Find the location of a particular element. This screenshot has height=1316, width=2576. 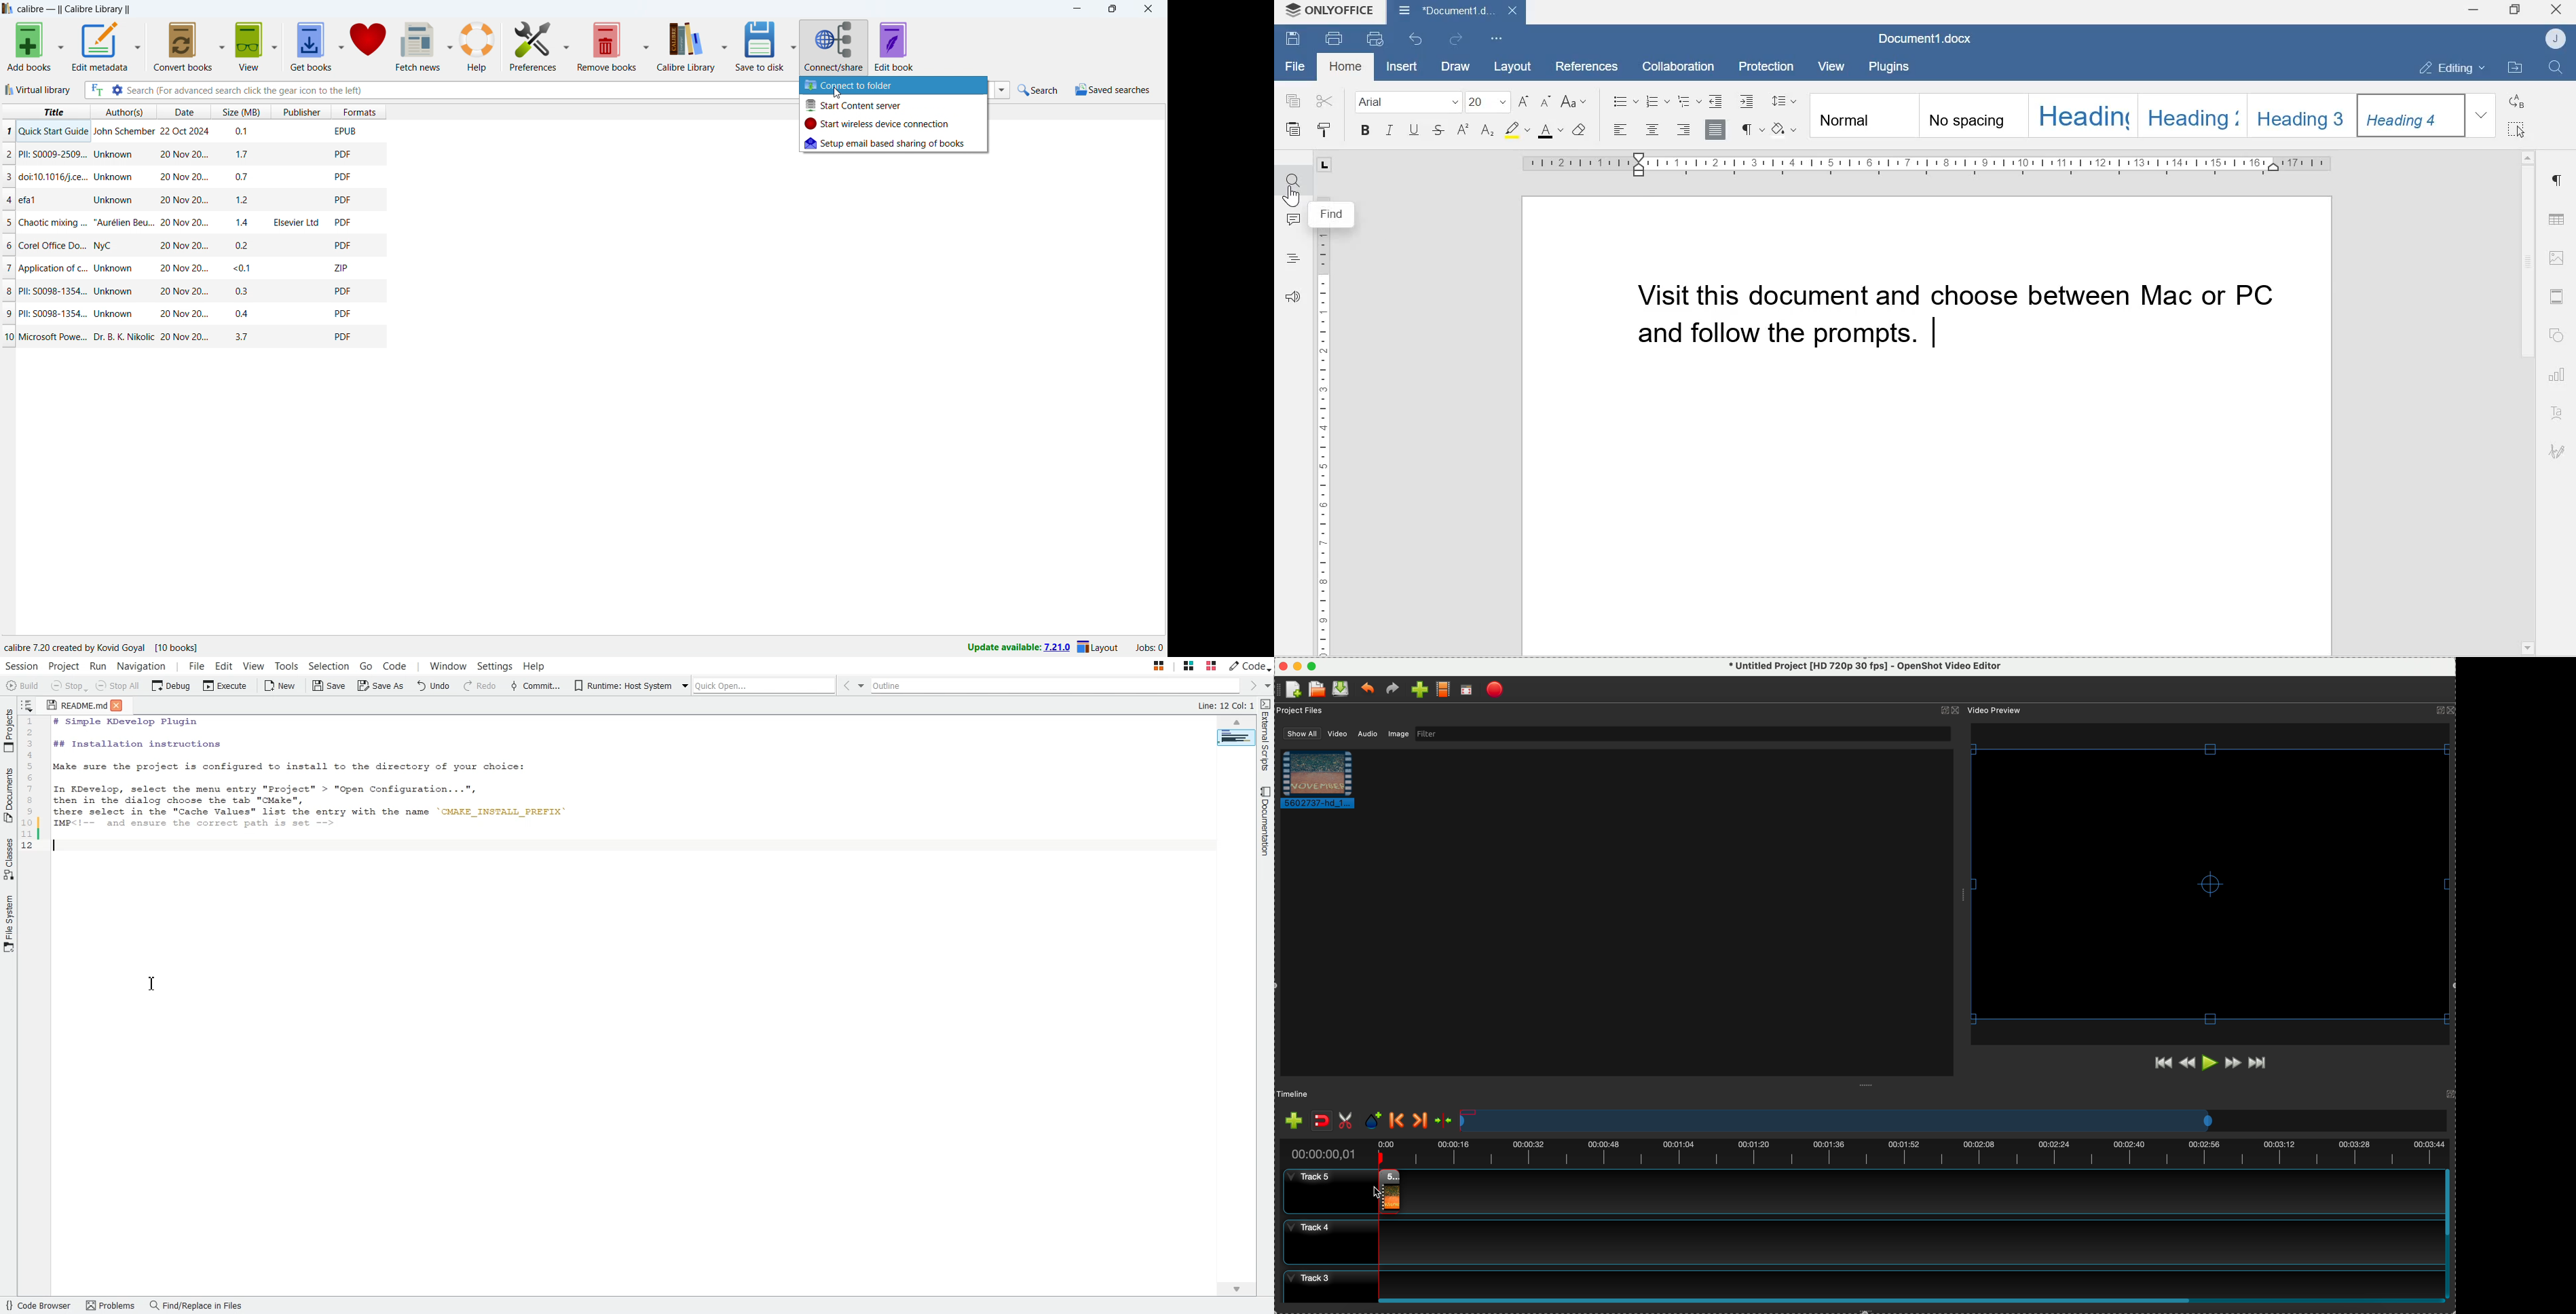

one book entry is located at coordinates (192, 177).